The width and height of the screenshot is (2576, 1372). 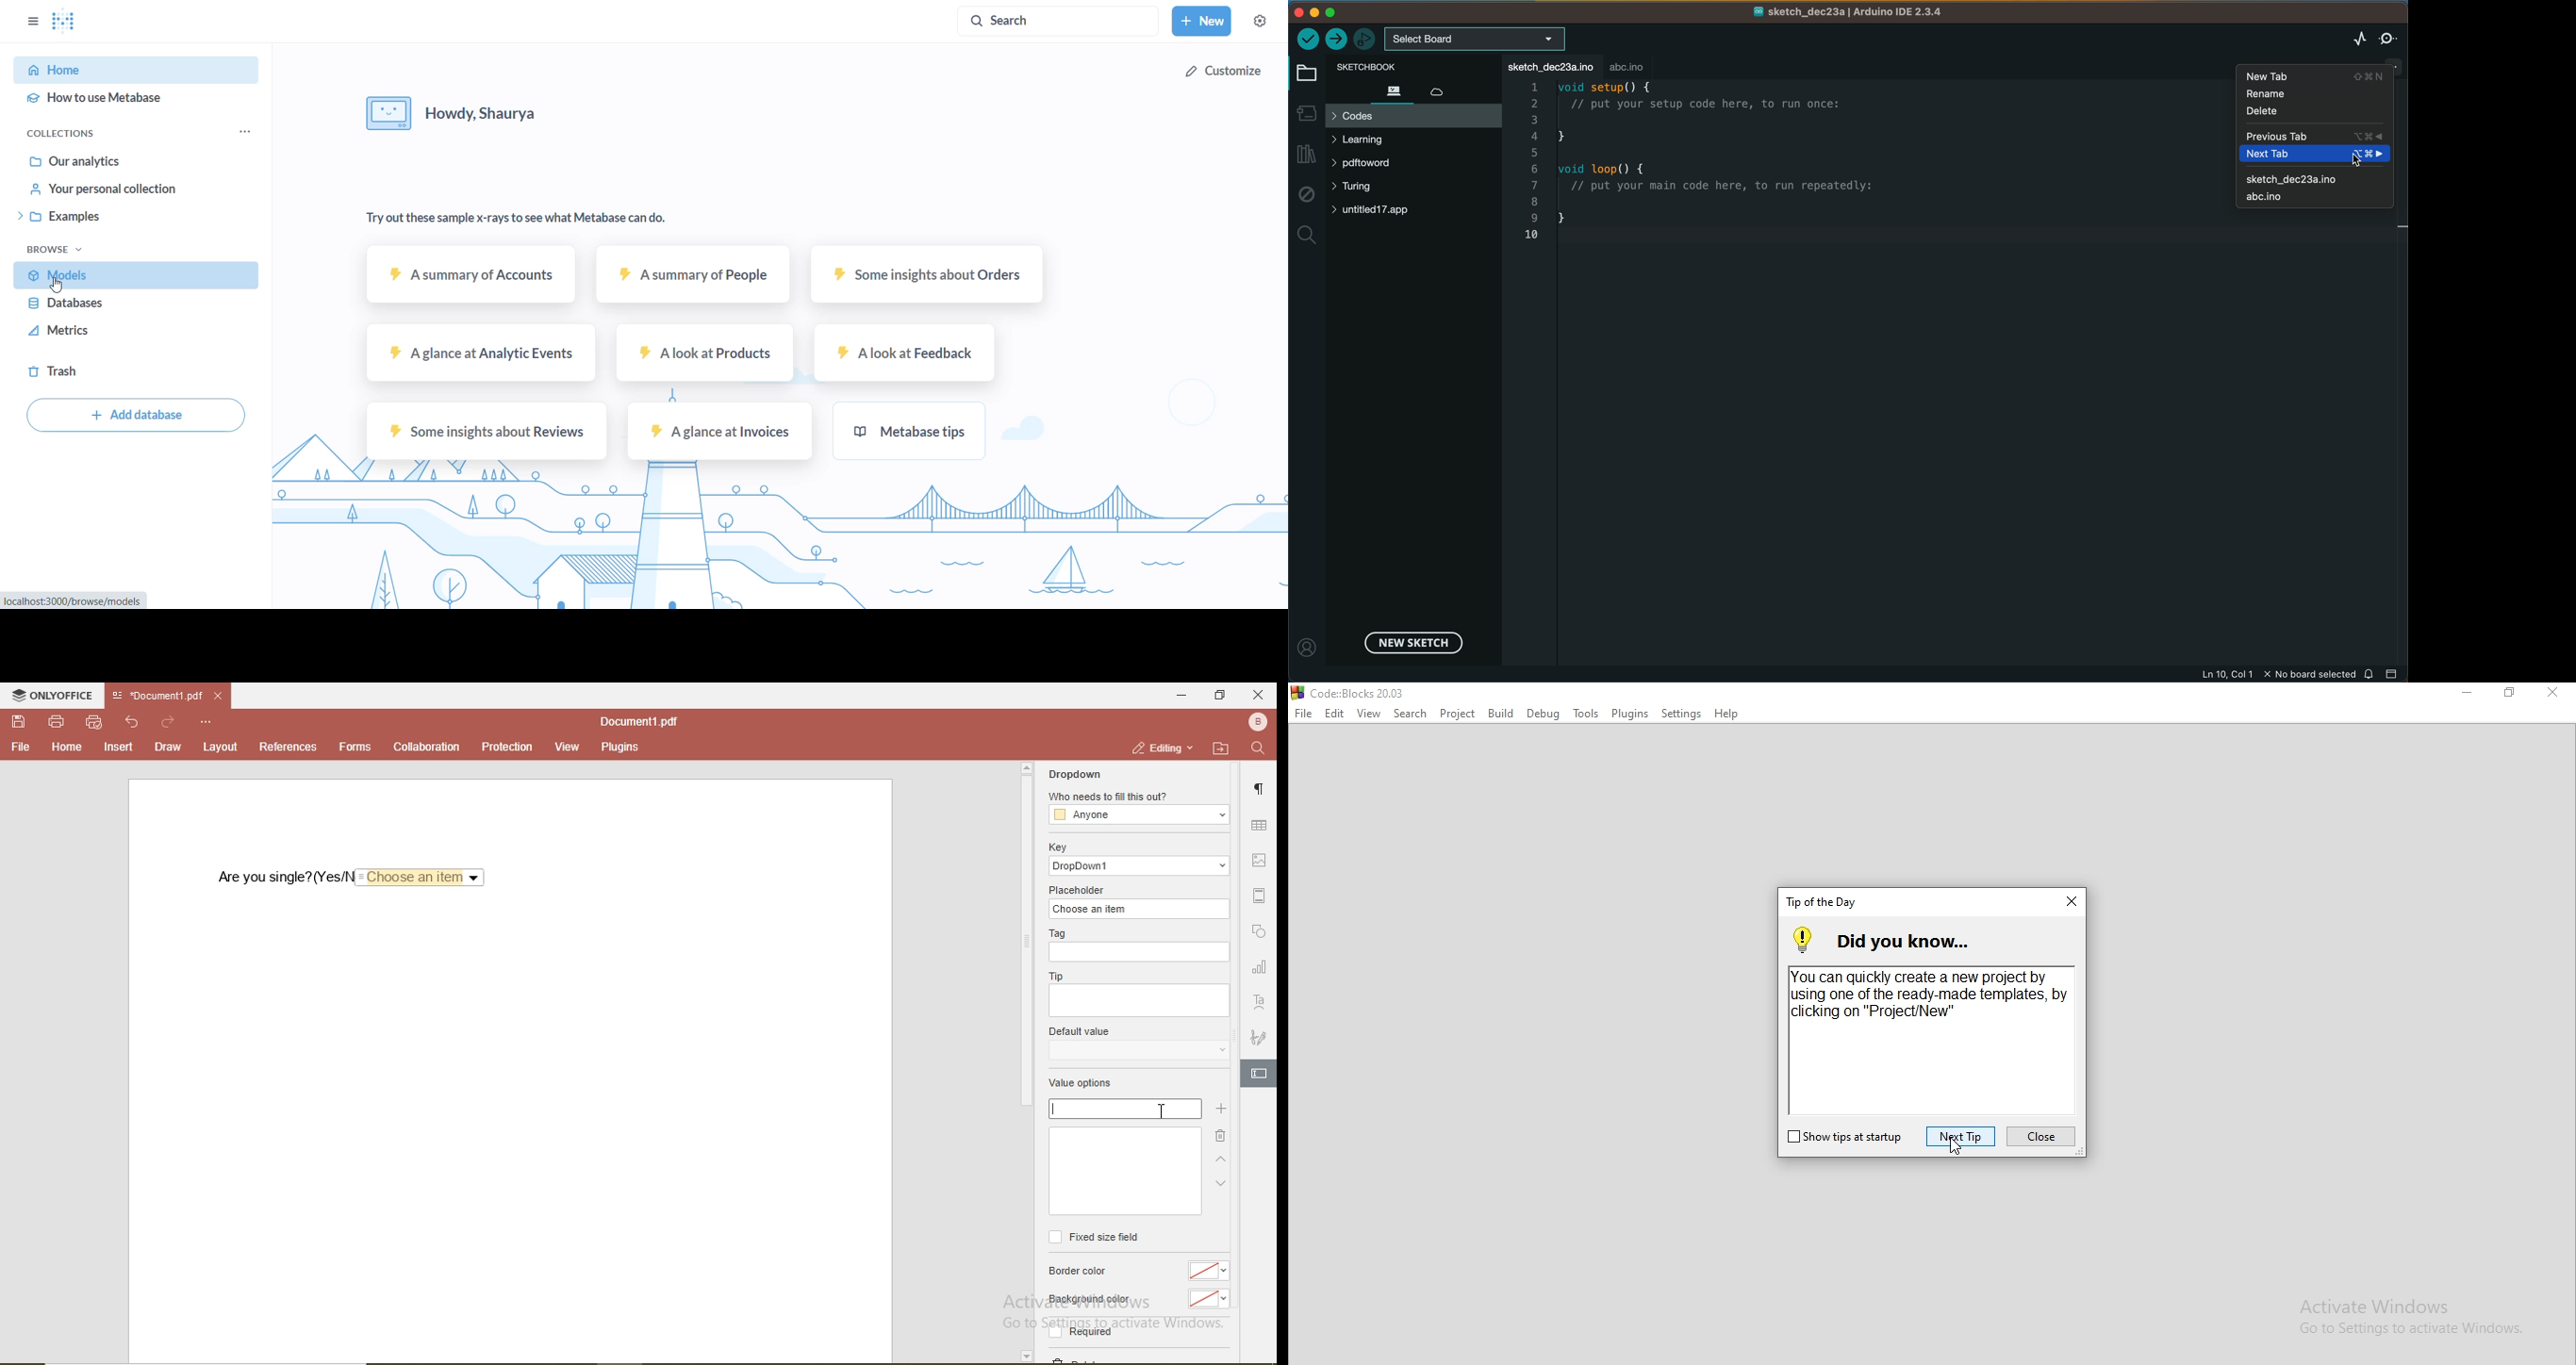 What do you see at coordinates (1165, 746) in the screenshot?
I see `editing` at bounding box center [1165, 746].